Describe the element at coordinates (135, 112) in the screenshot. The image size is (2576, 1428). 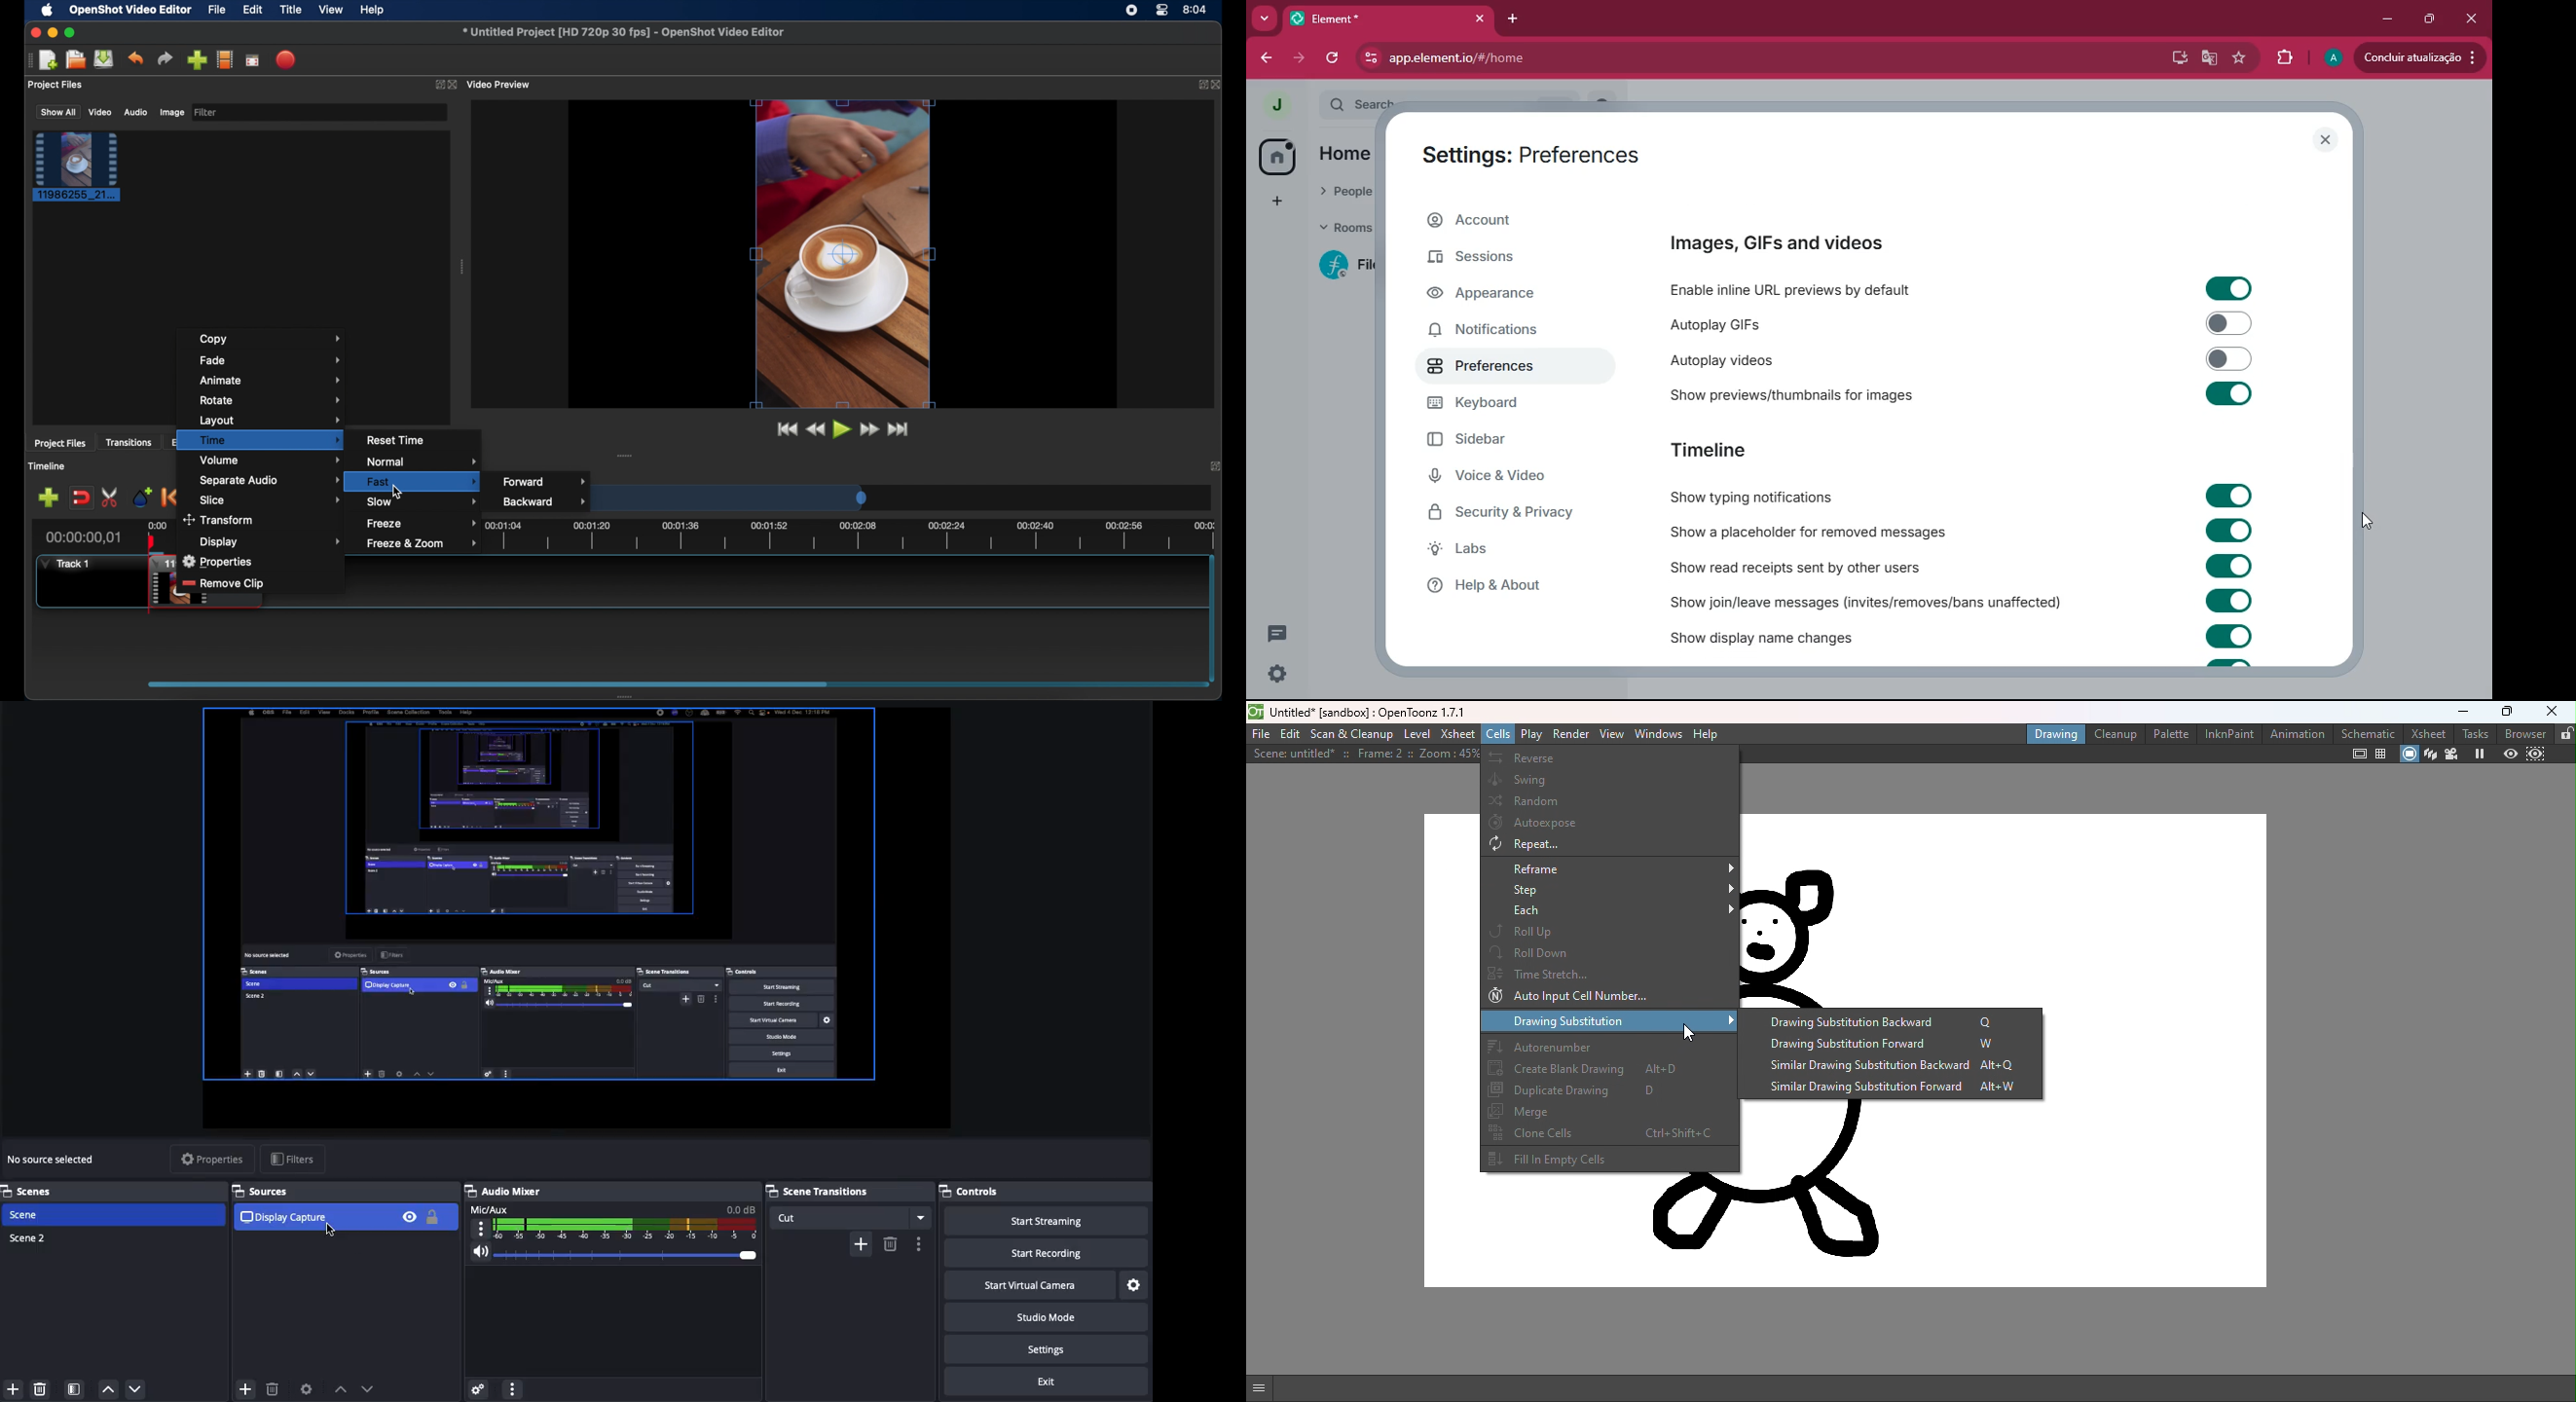
I see `audio` at that location.